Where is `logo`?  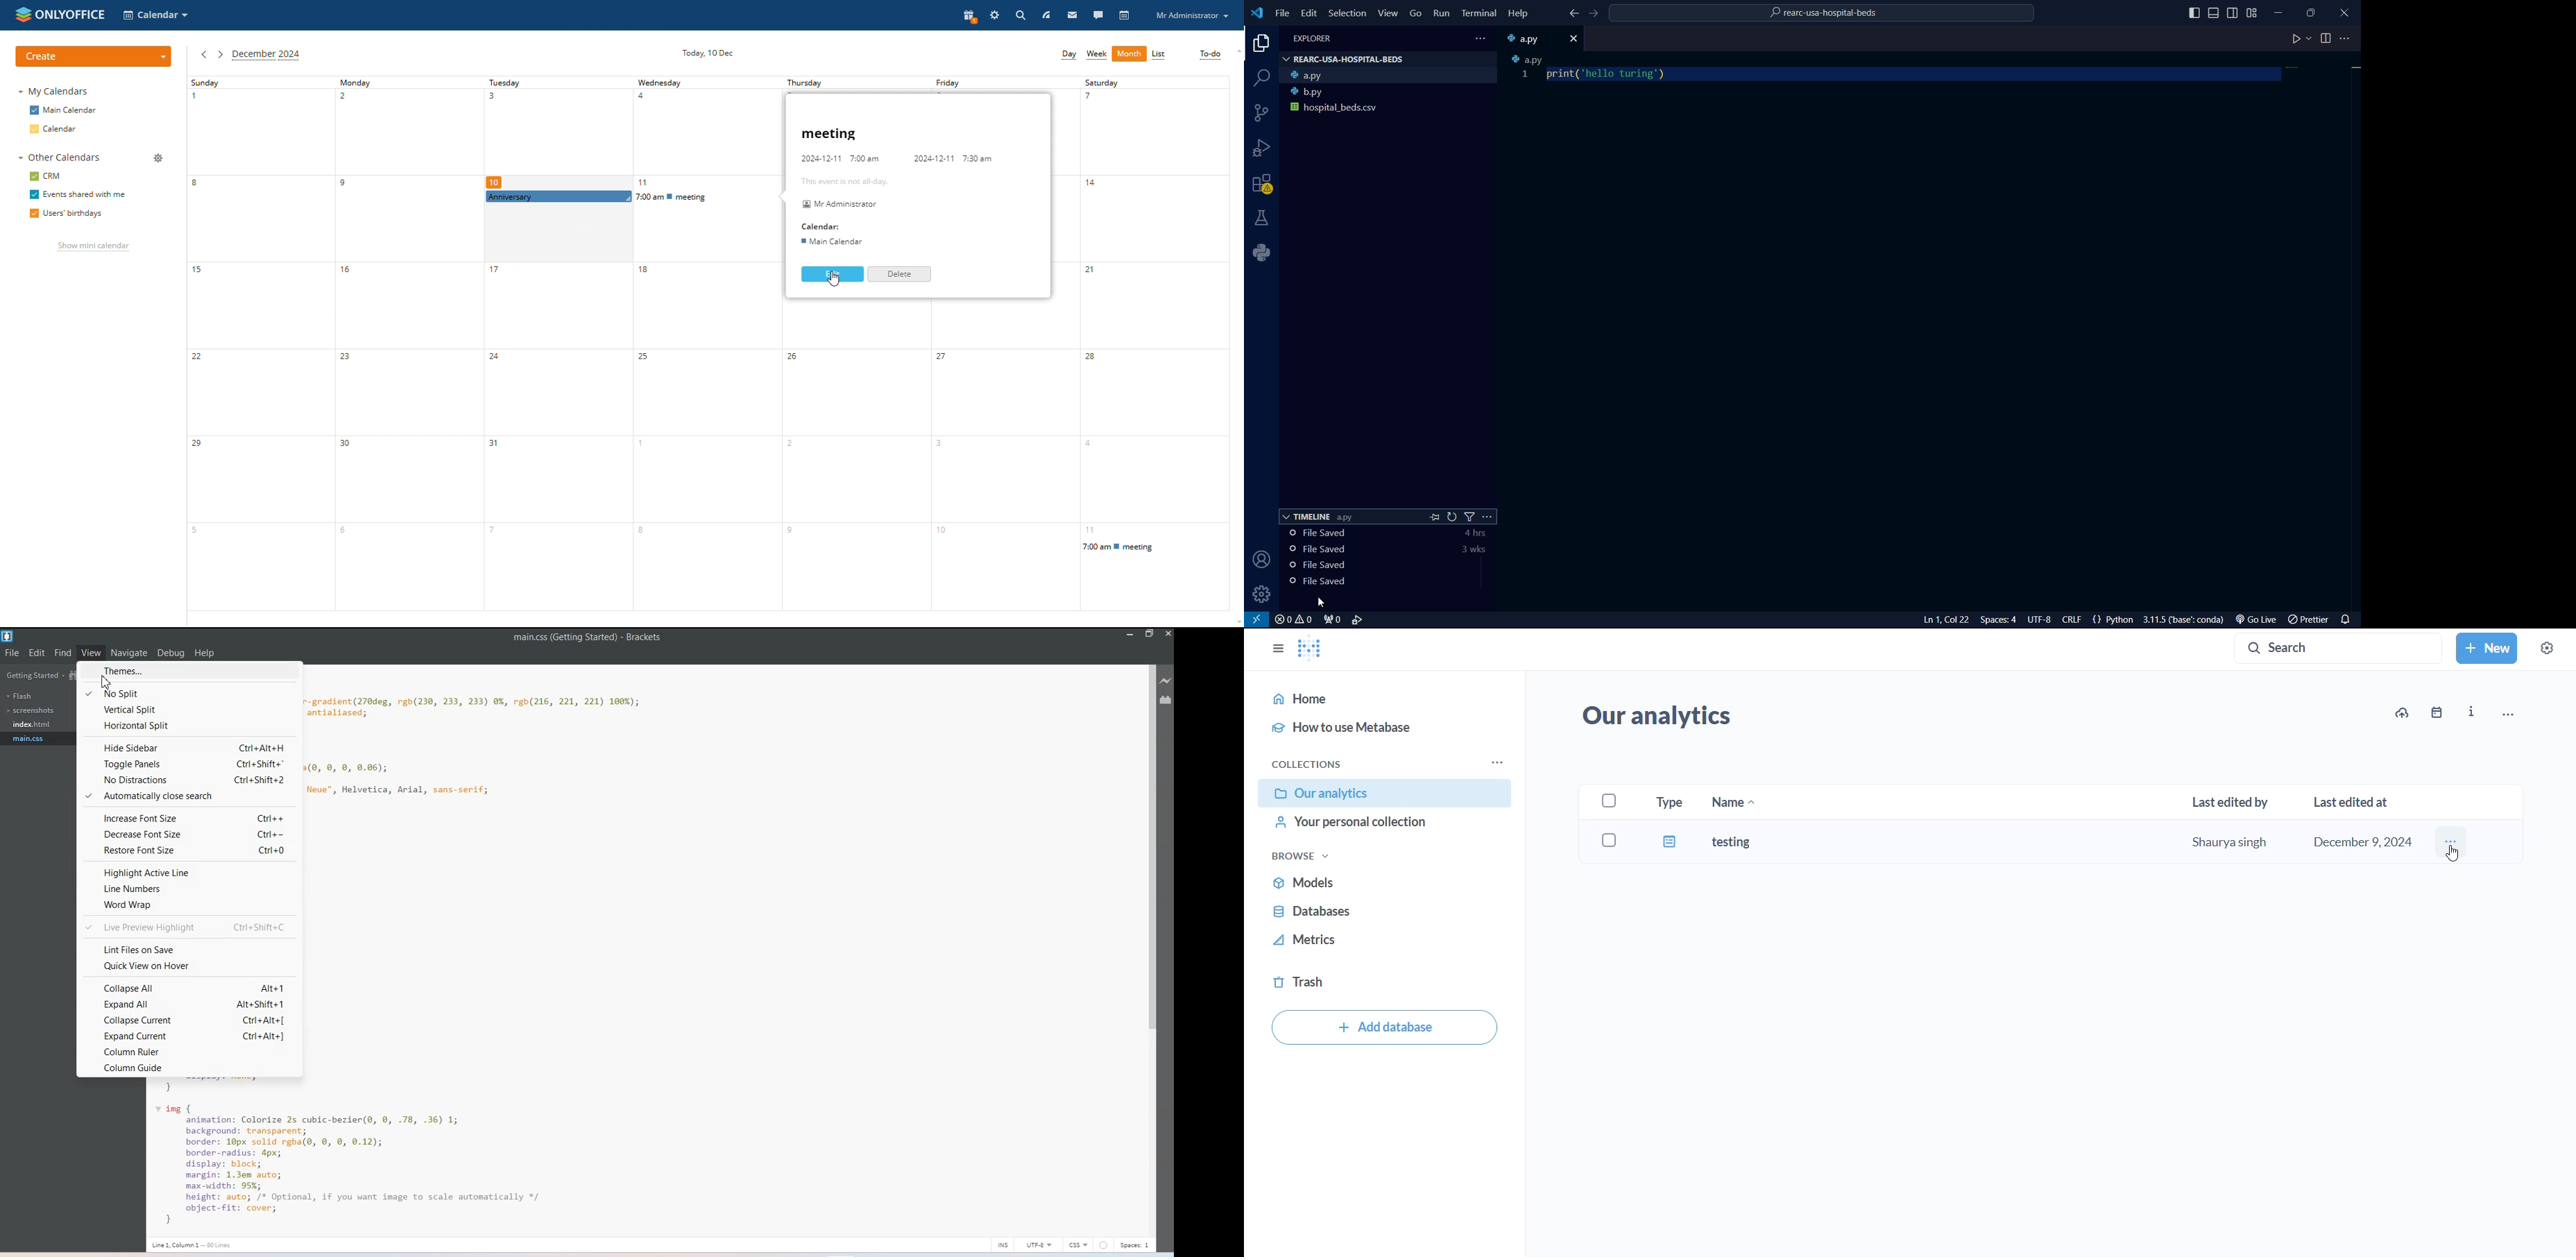 logo is located at coordinates (1257, 13).